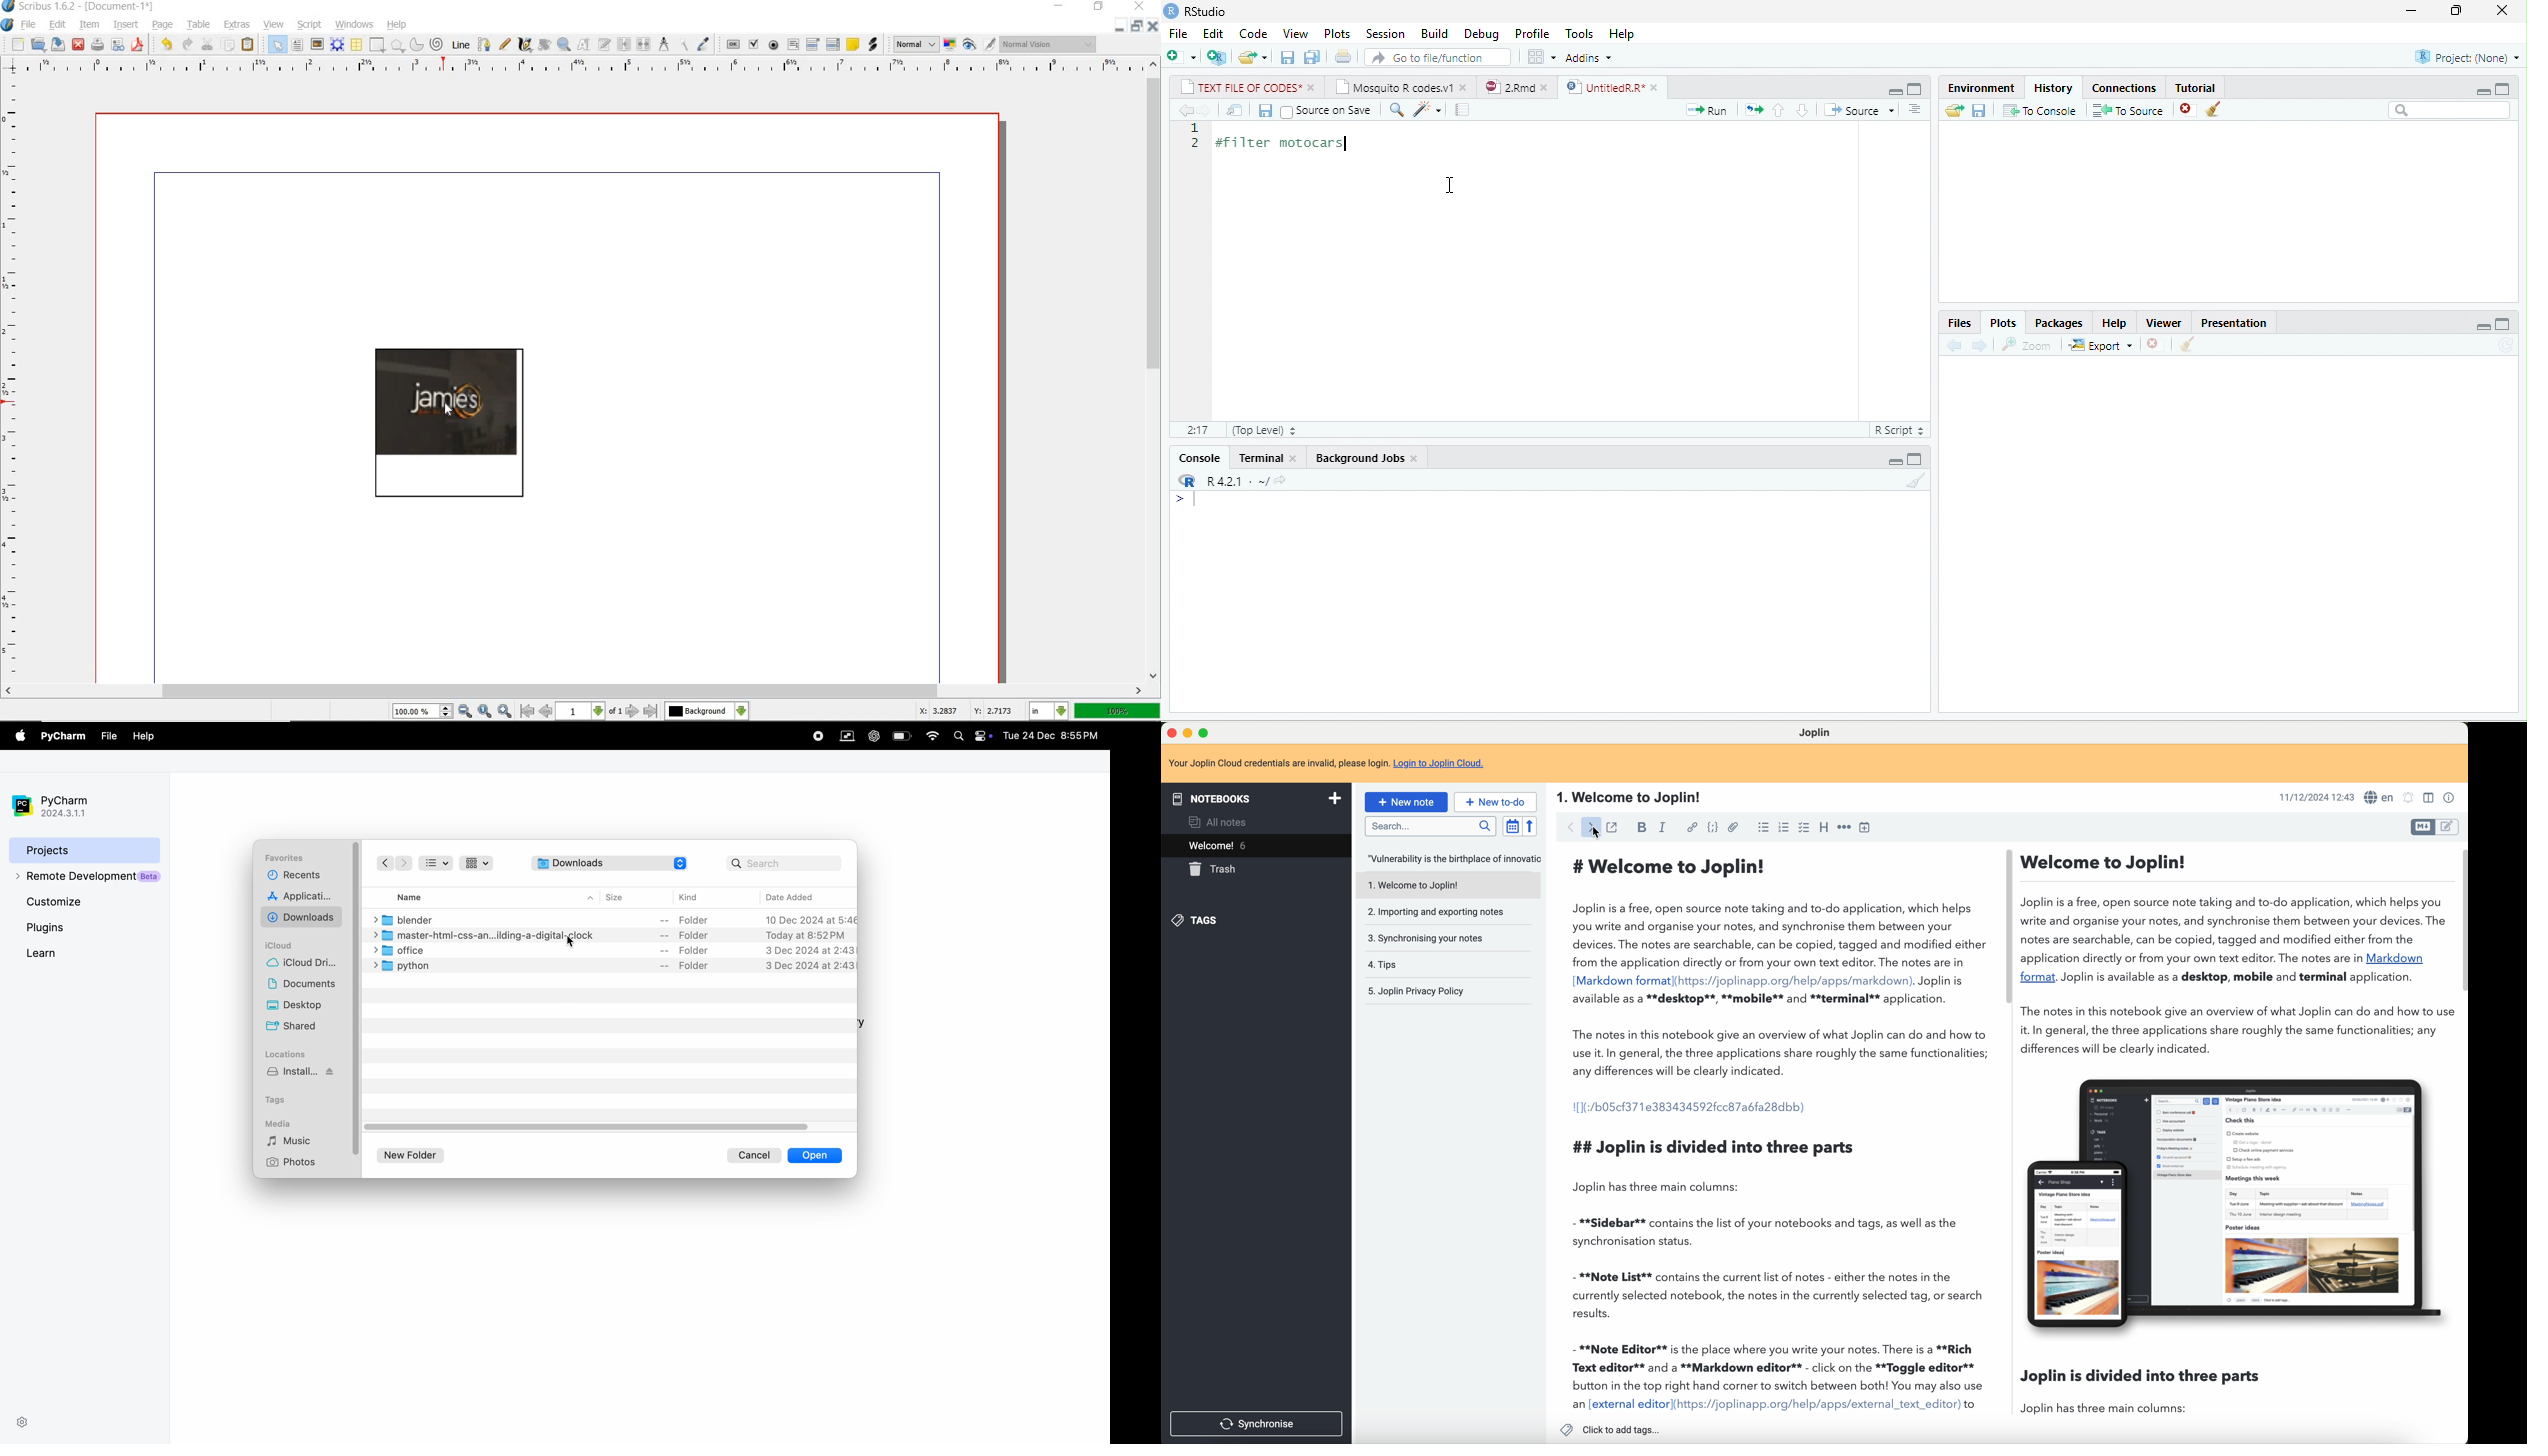 This screenshot has height=1456, width=2548. I want to click on table, so click(198, 24).